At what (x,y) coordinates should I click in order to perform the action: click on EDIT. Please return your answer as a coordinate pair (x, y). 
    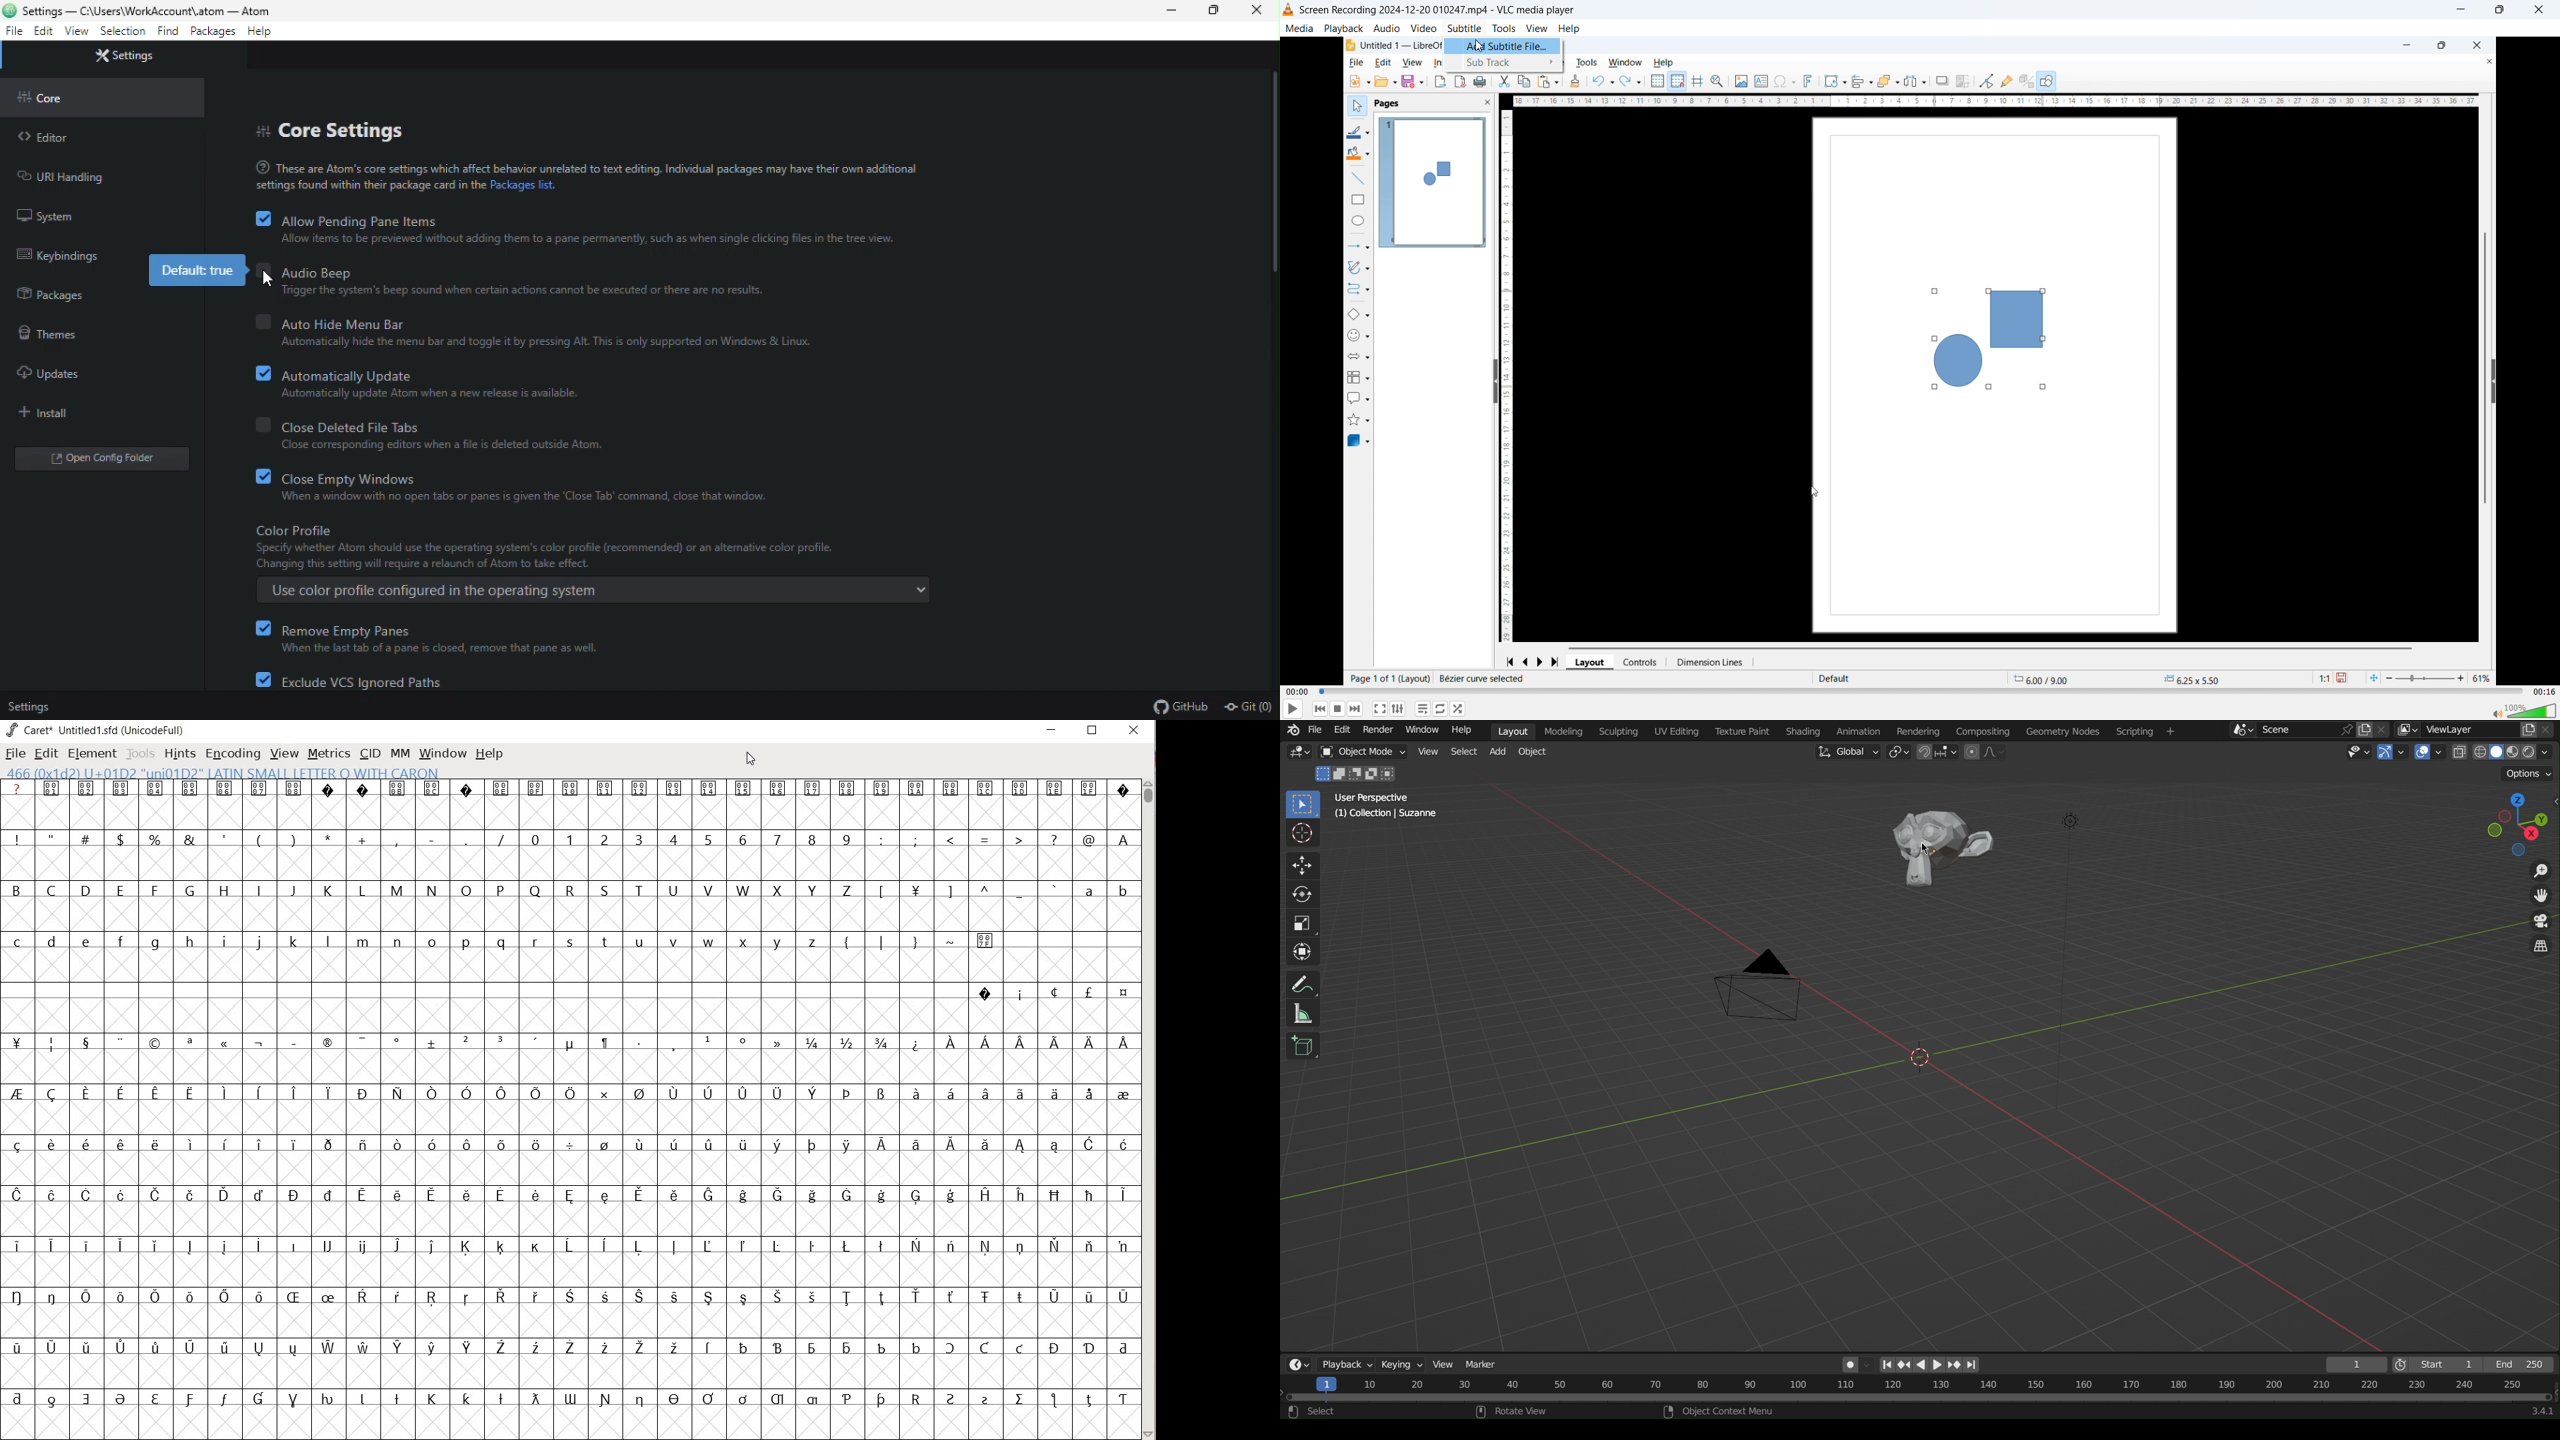
    Looking at the image, I should click on (47, 754).